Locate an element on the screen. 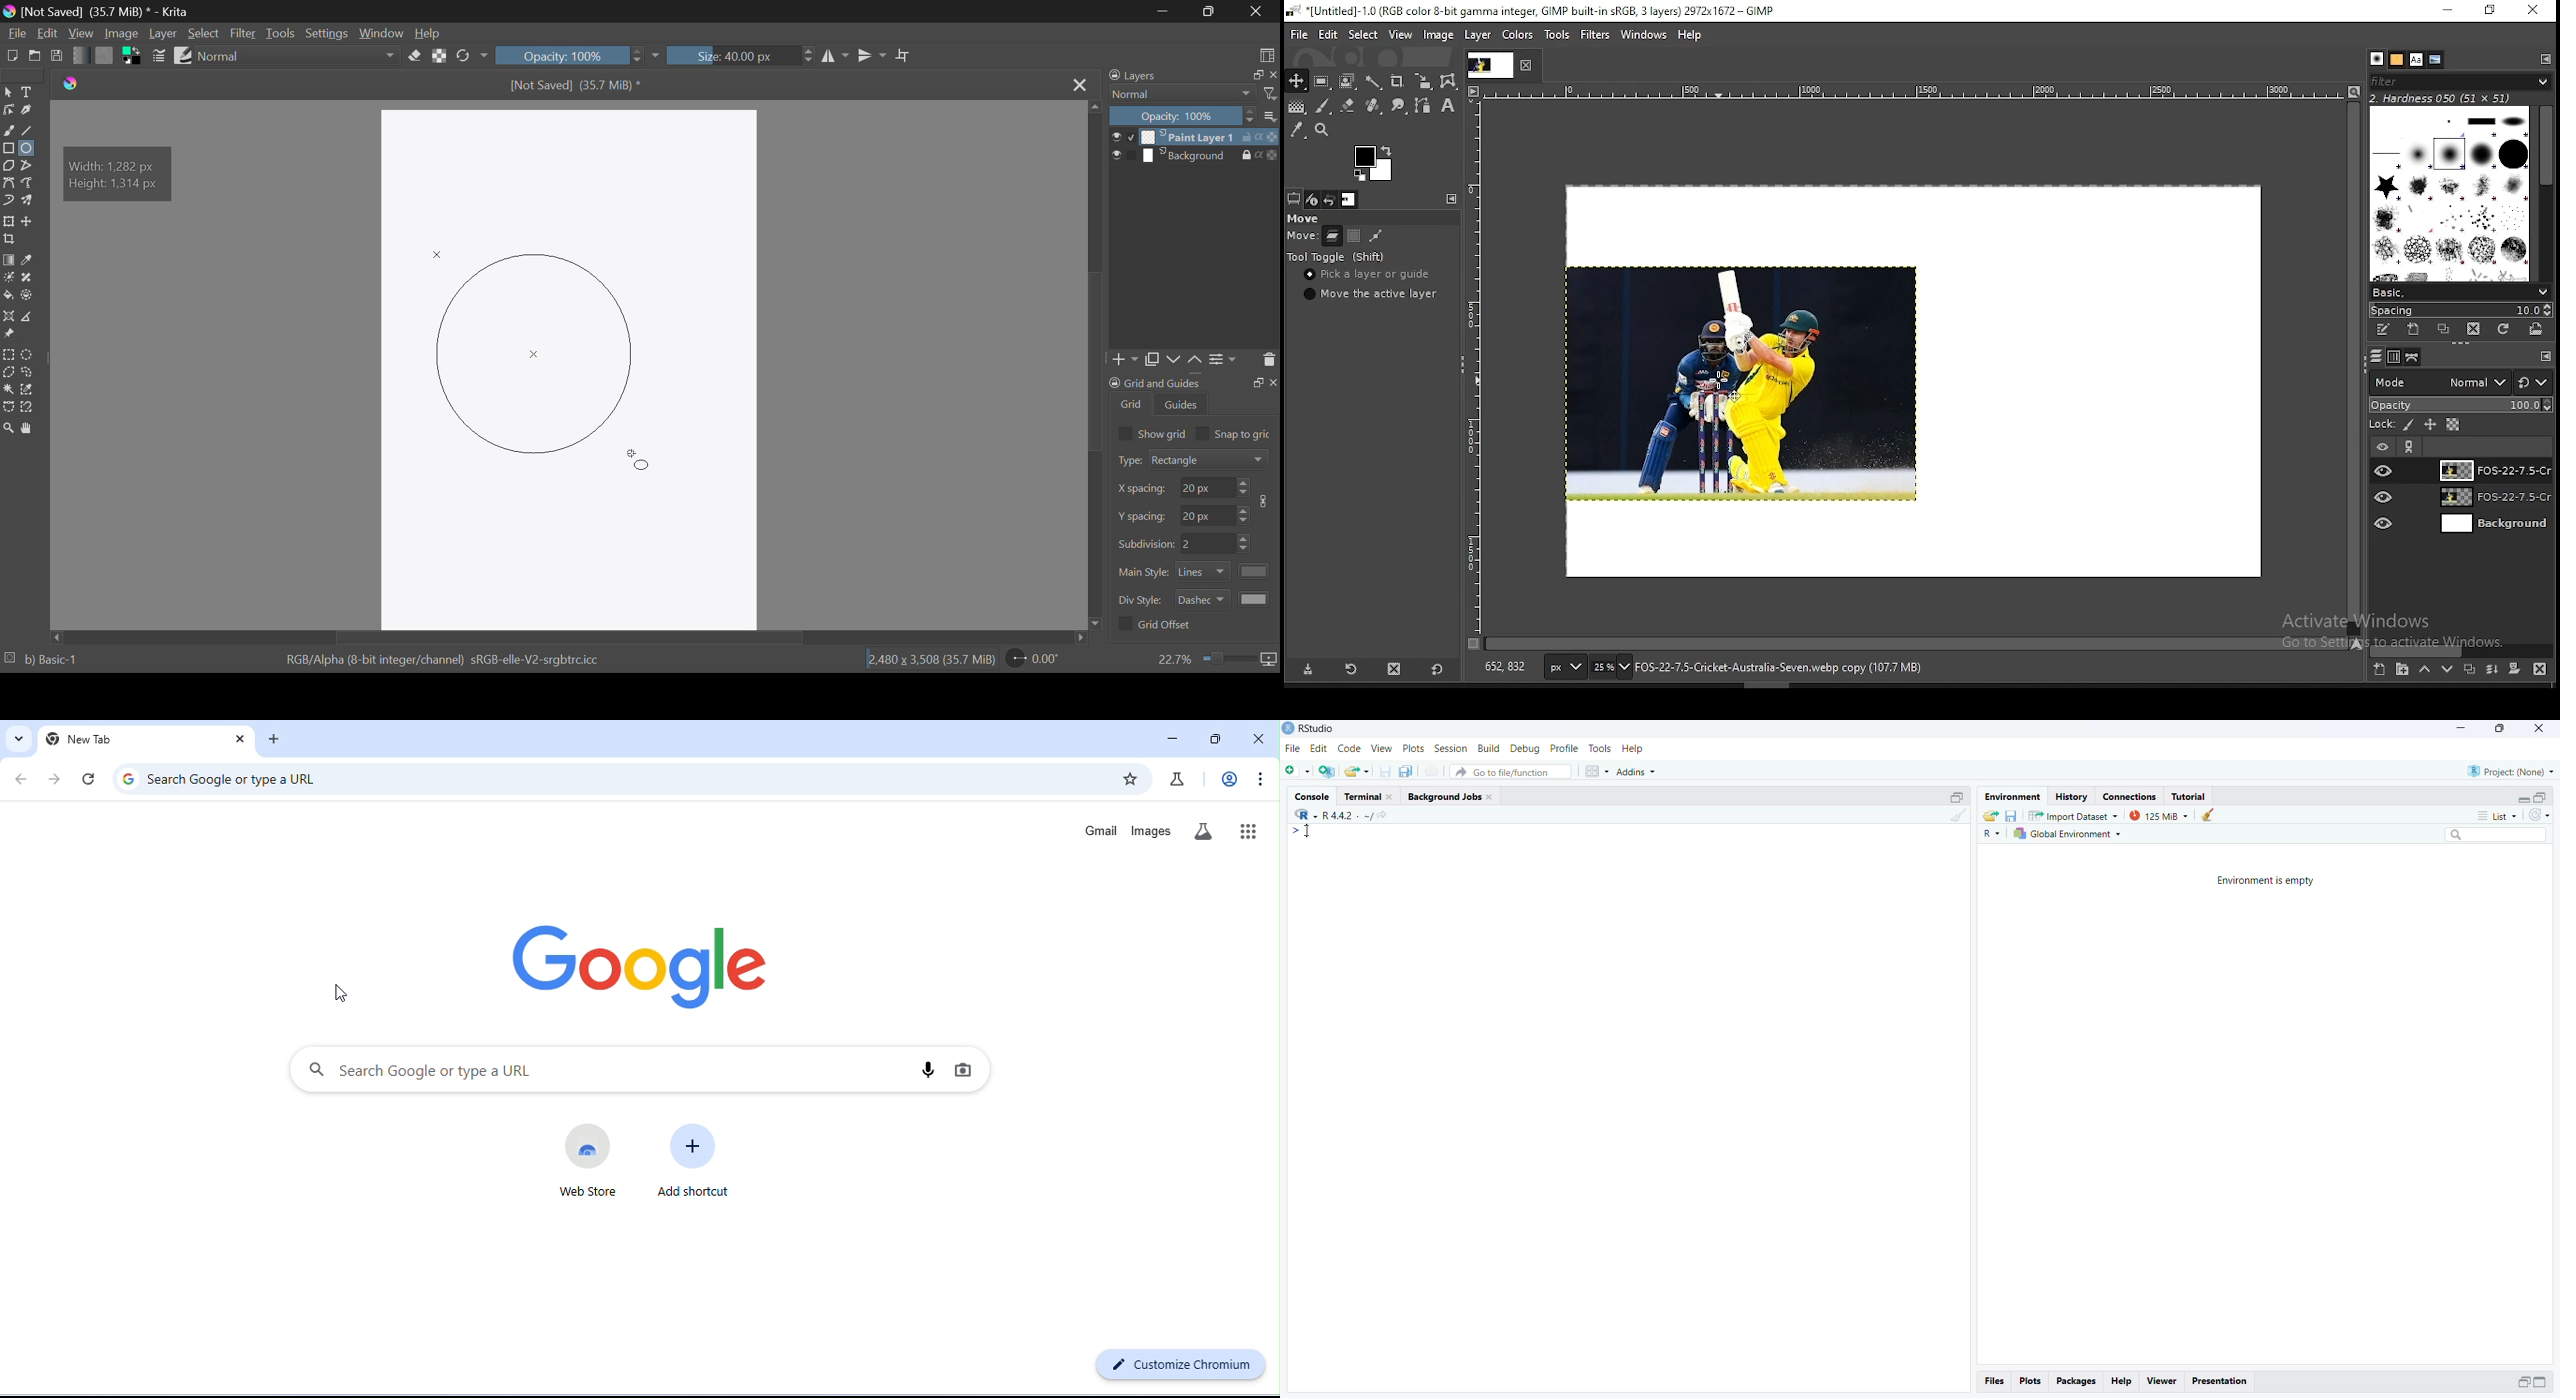  Coordinates is located at coordinates (1506, 667).